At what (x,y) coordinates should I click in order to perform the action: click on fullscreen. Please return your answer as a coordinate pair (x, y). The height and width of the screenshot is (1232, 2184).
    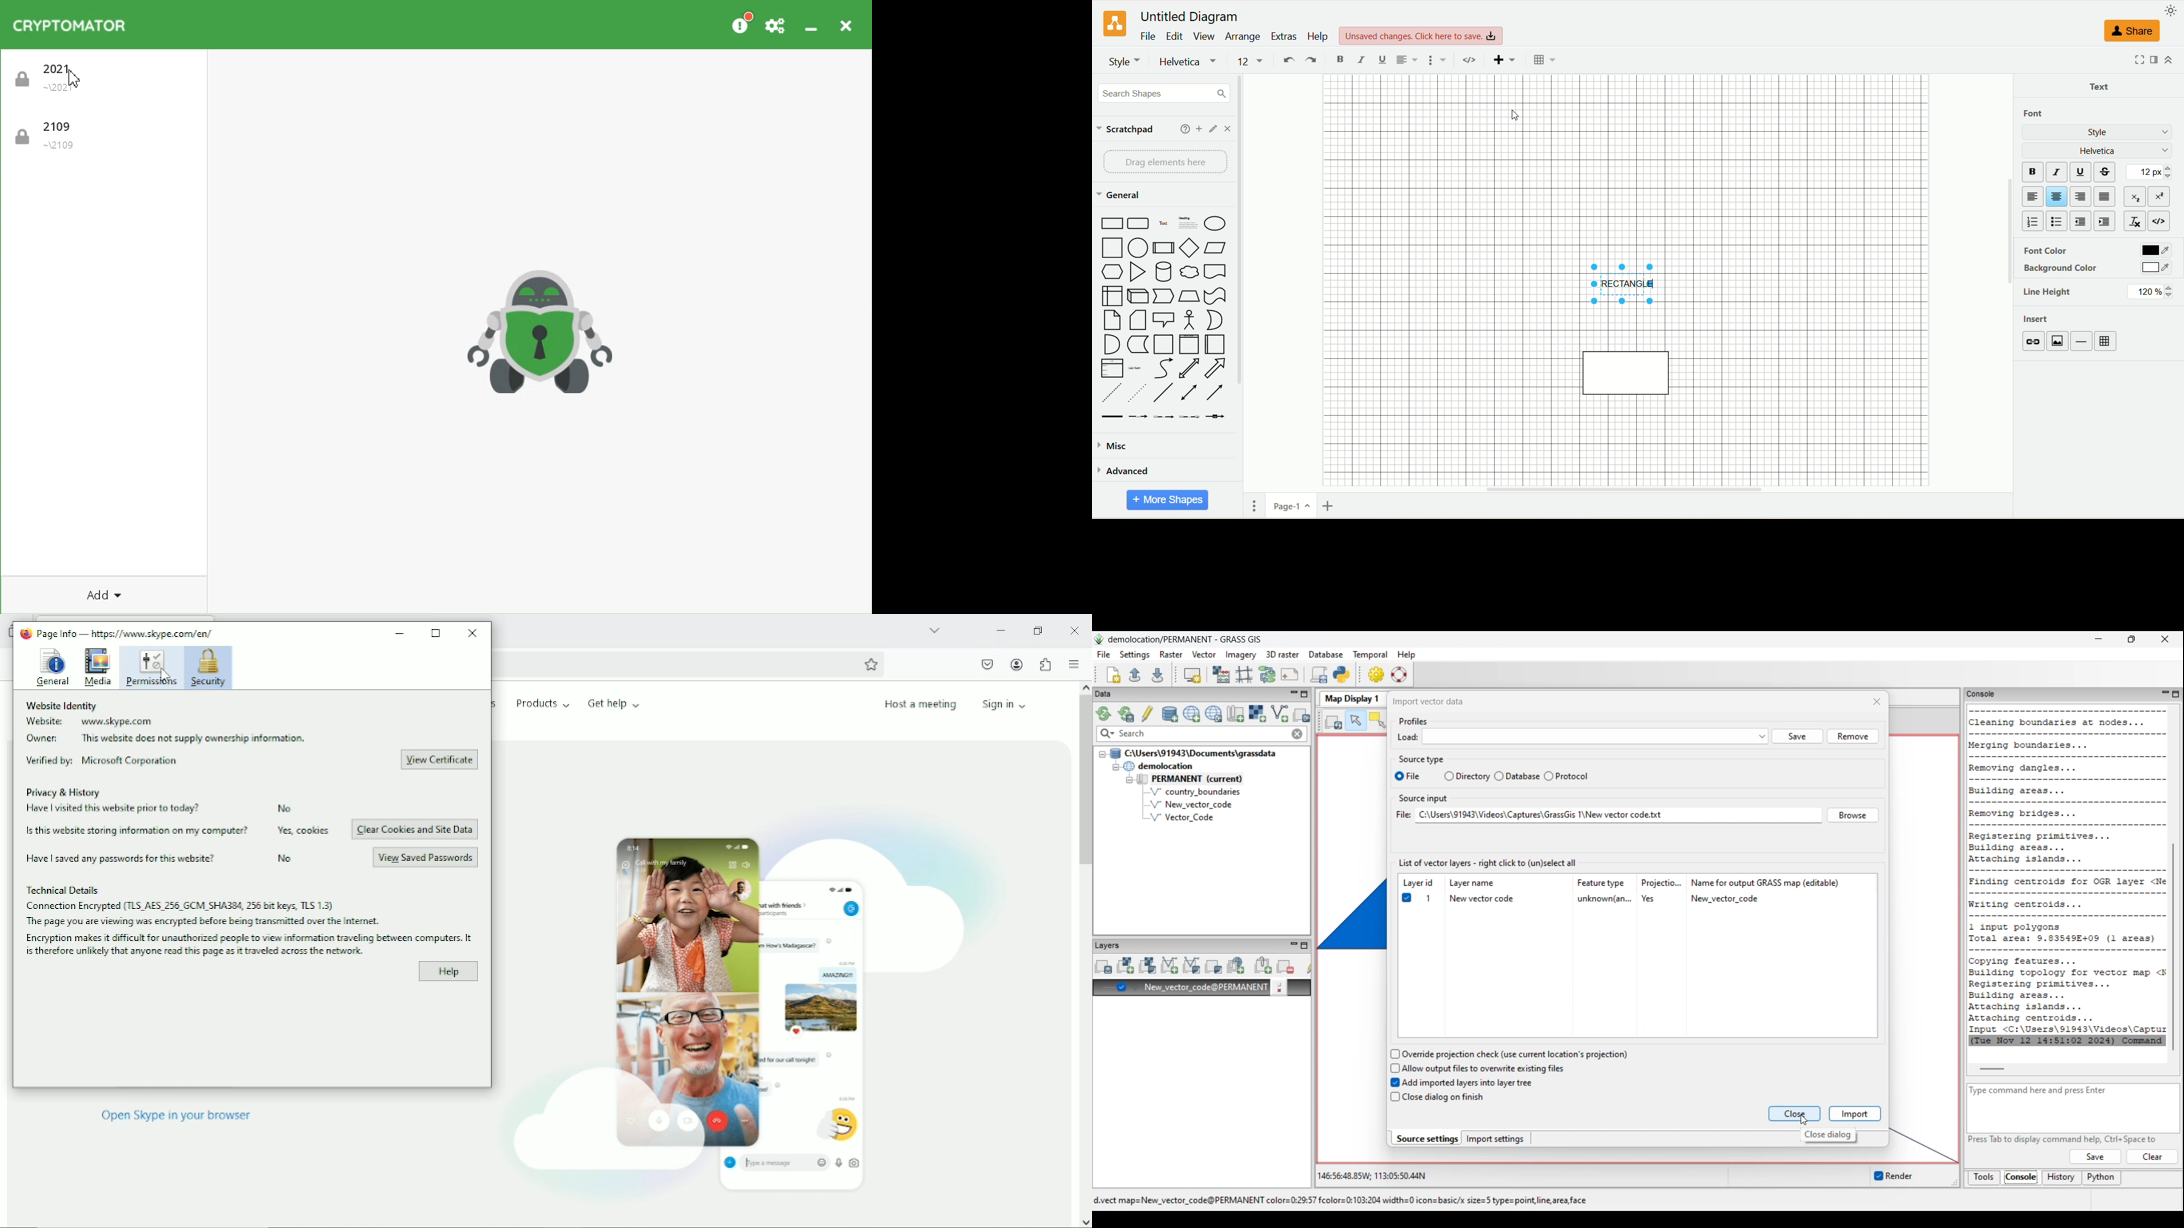
    Looking at the image, I should click on (2133, 61).